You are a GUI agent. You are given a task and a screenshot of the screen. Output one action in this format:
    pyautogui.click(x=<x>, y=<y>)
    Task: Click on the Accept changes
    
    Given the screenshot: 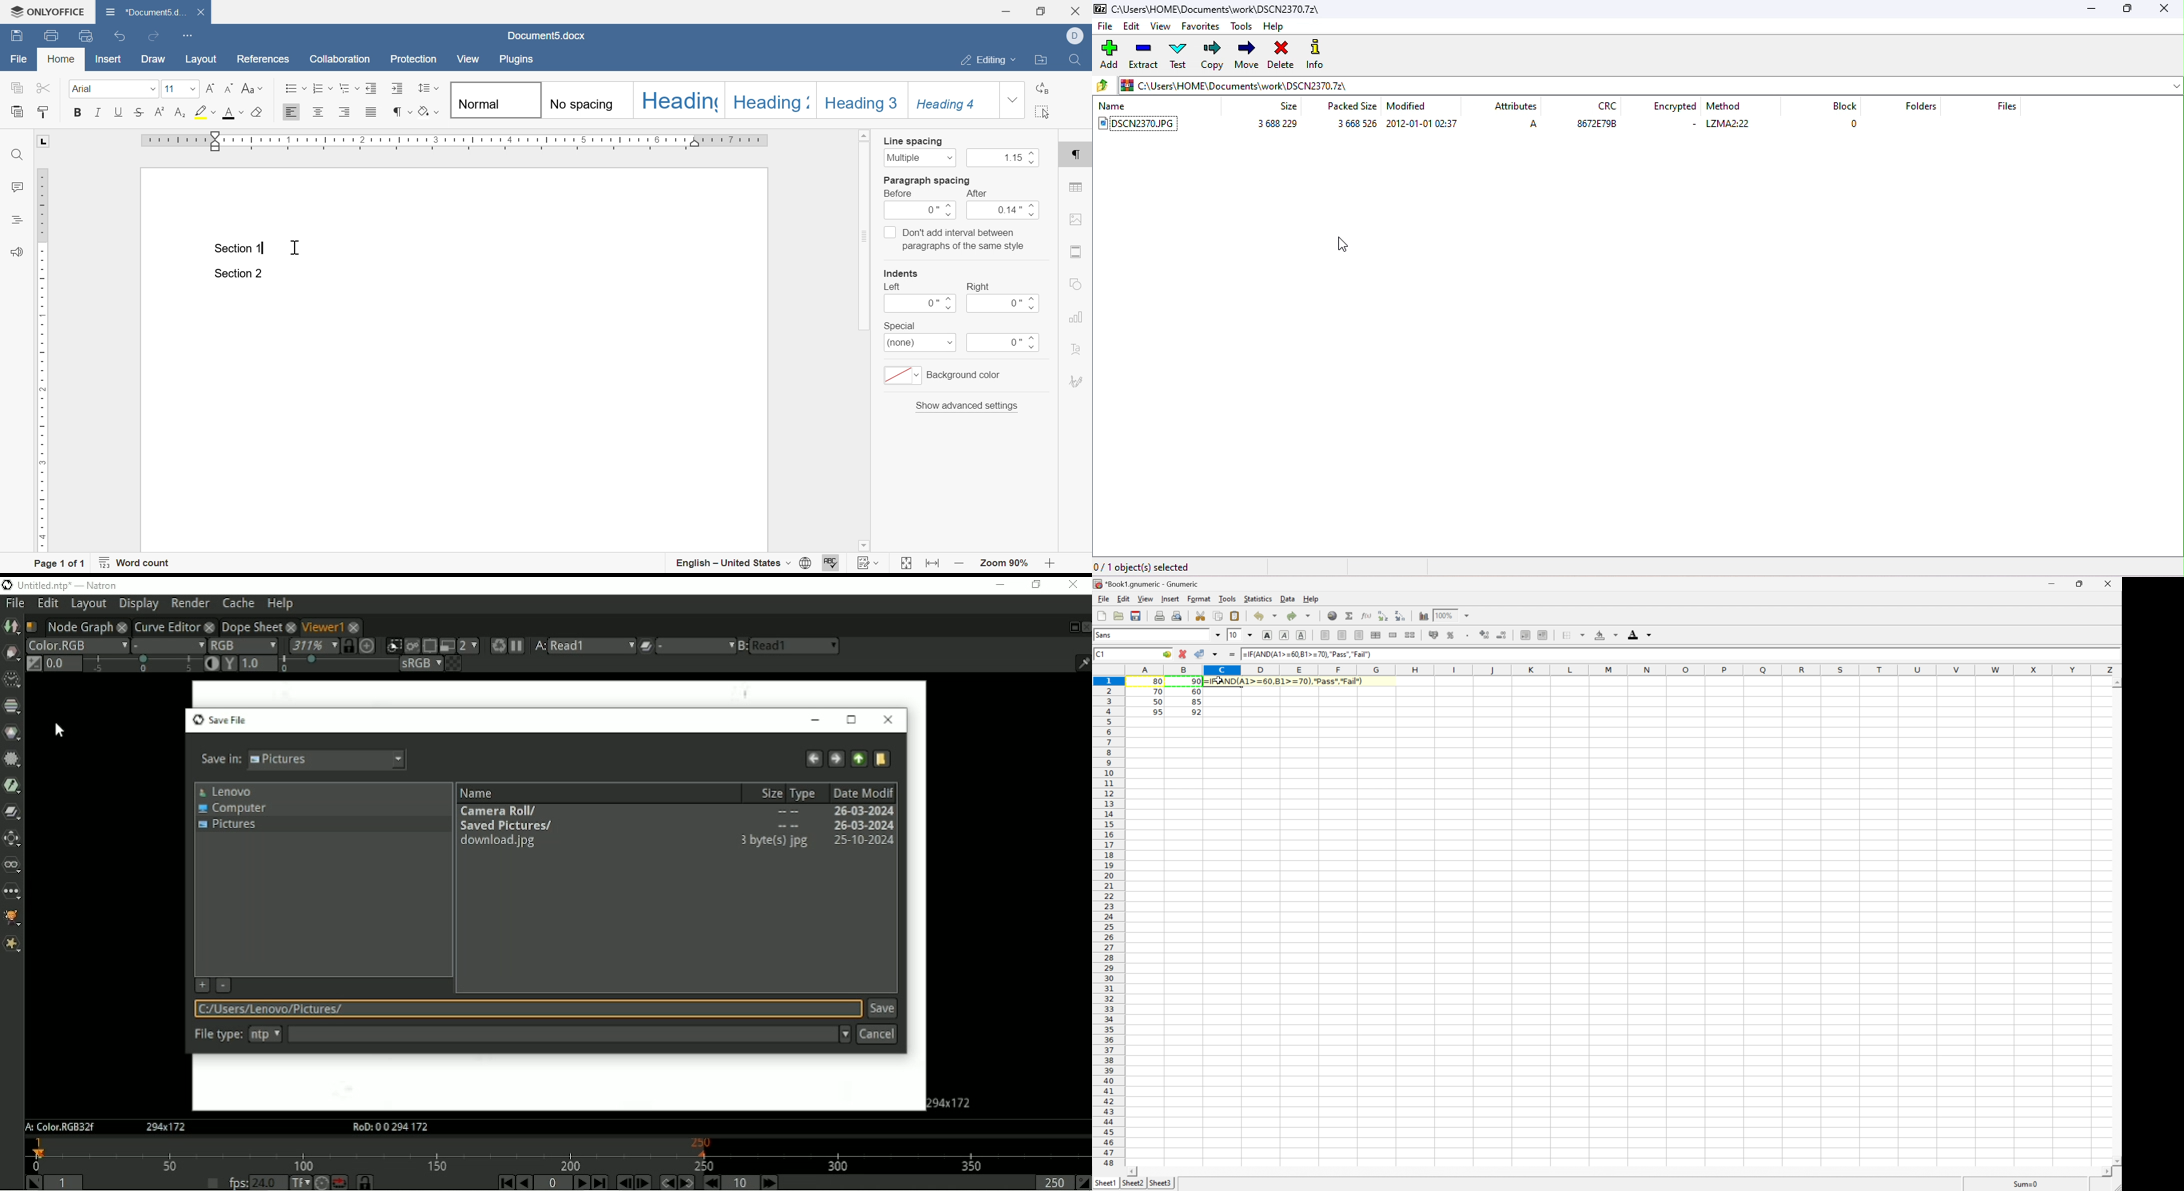 What is the action you would take?
    pyautogui.click(x=1198, y=654)
    